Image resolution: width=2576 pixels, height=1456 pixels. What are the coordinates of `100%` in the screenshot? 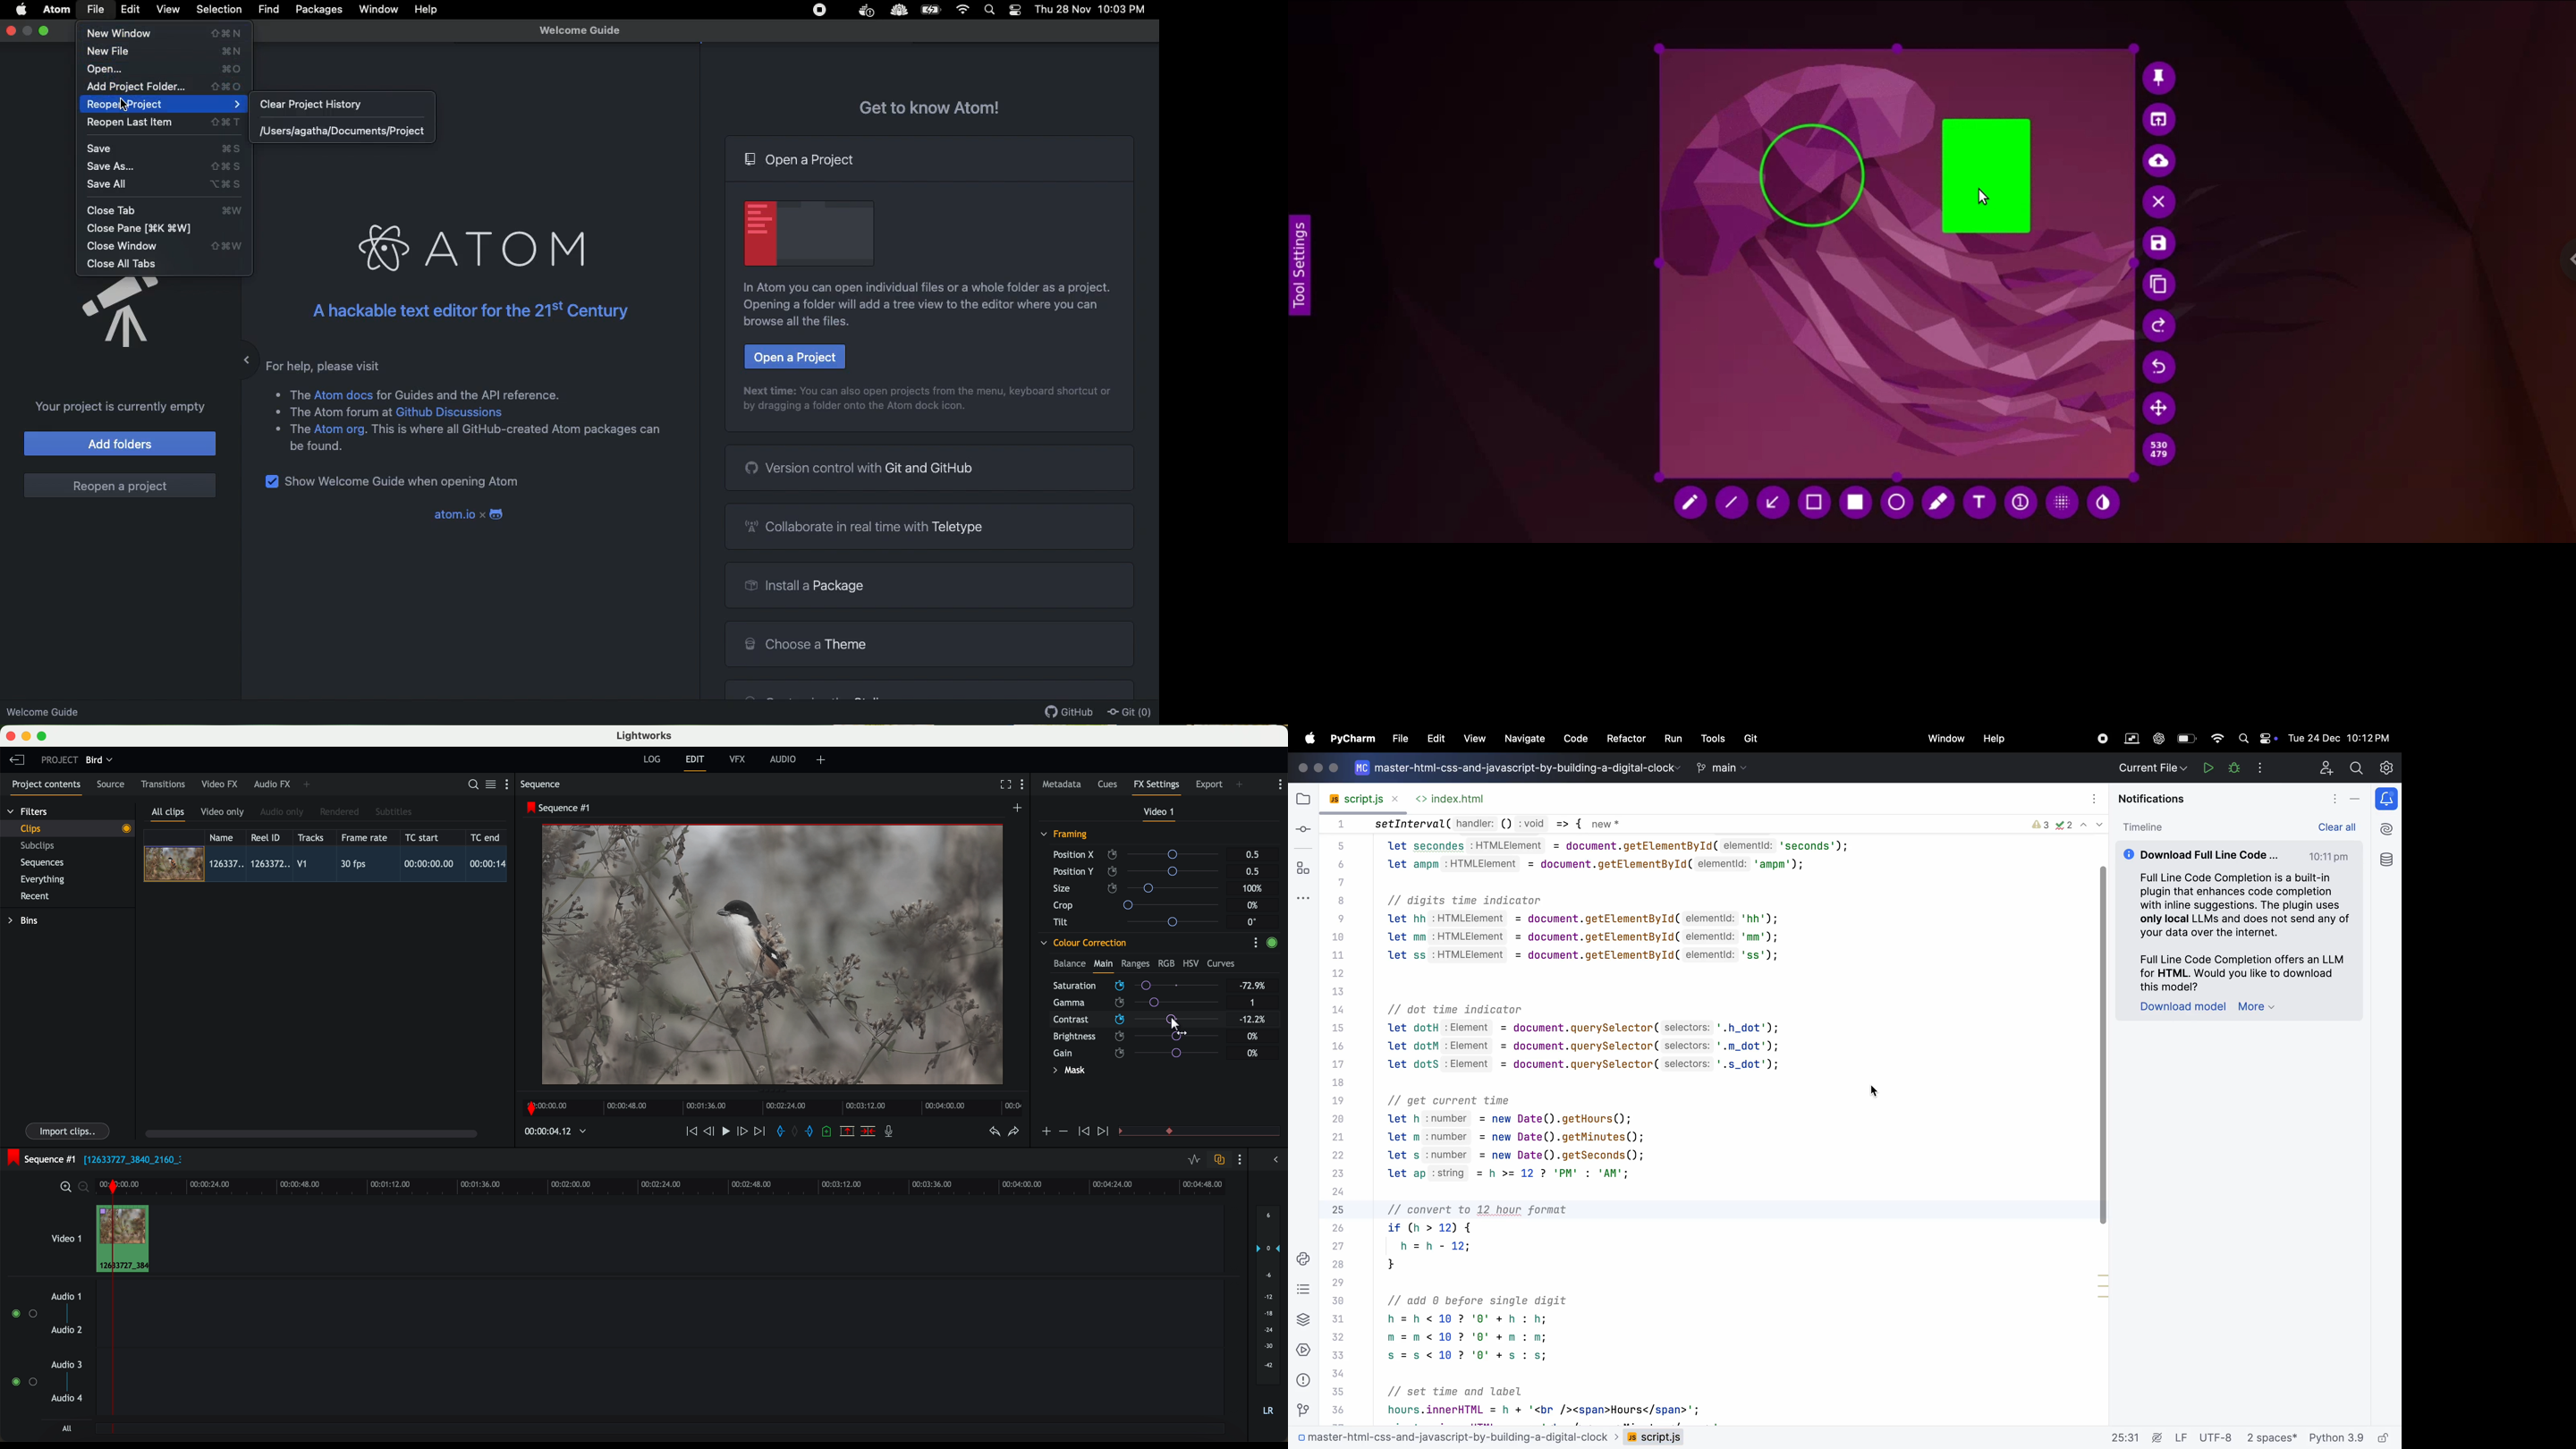 It's located at (1255, 888).